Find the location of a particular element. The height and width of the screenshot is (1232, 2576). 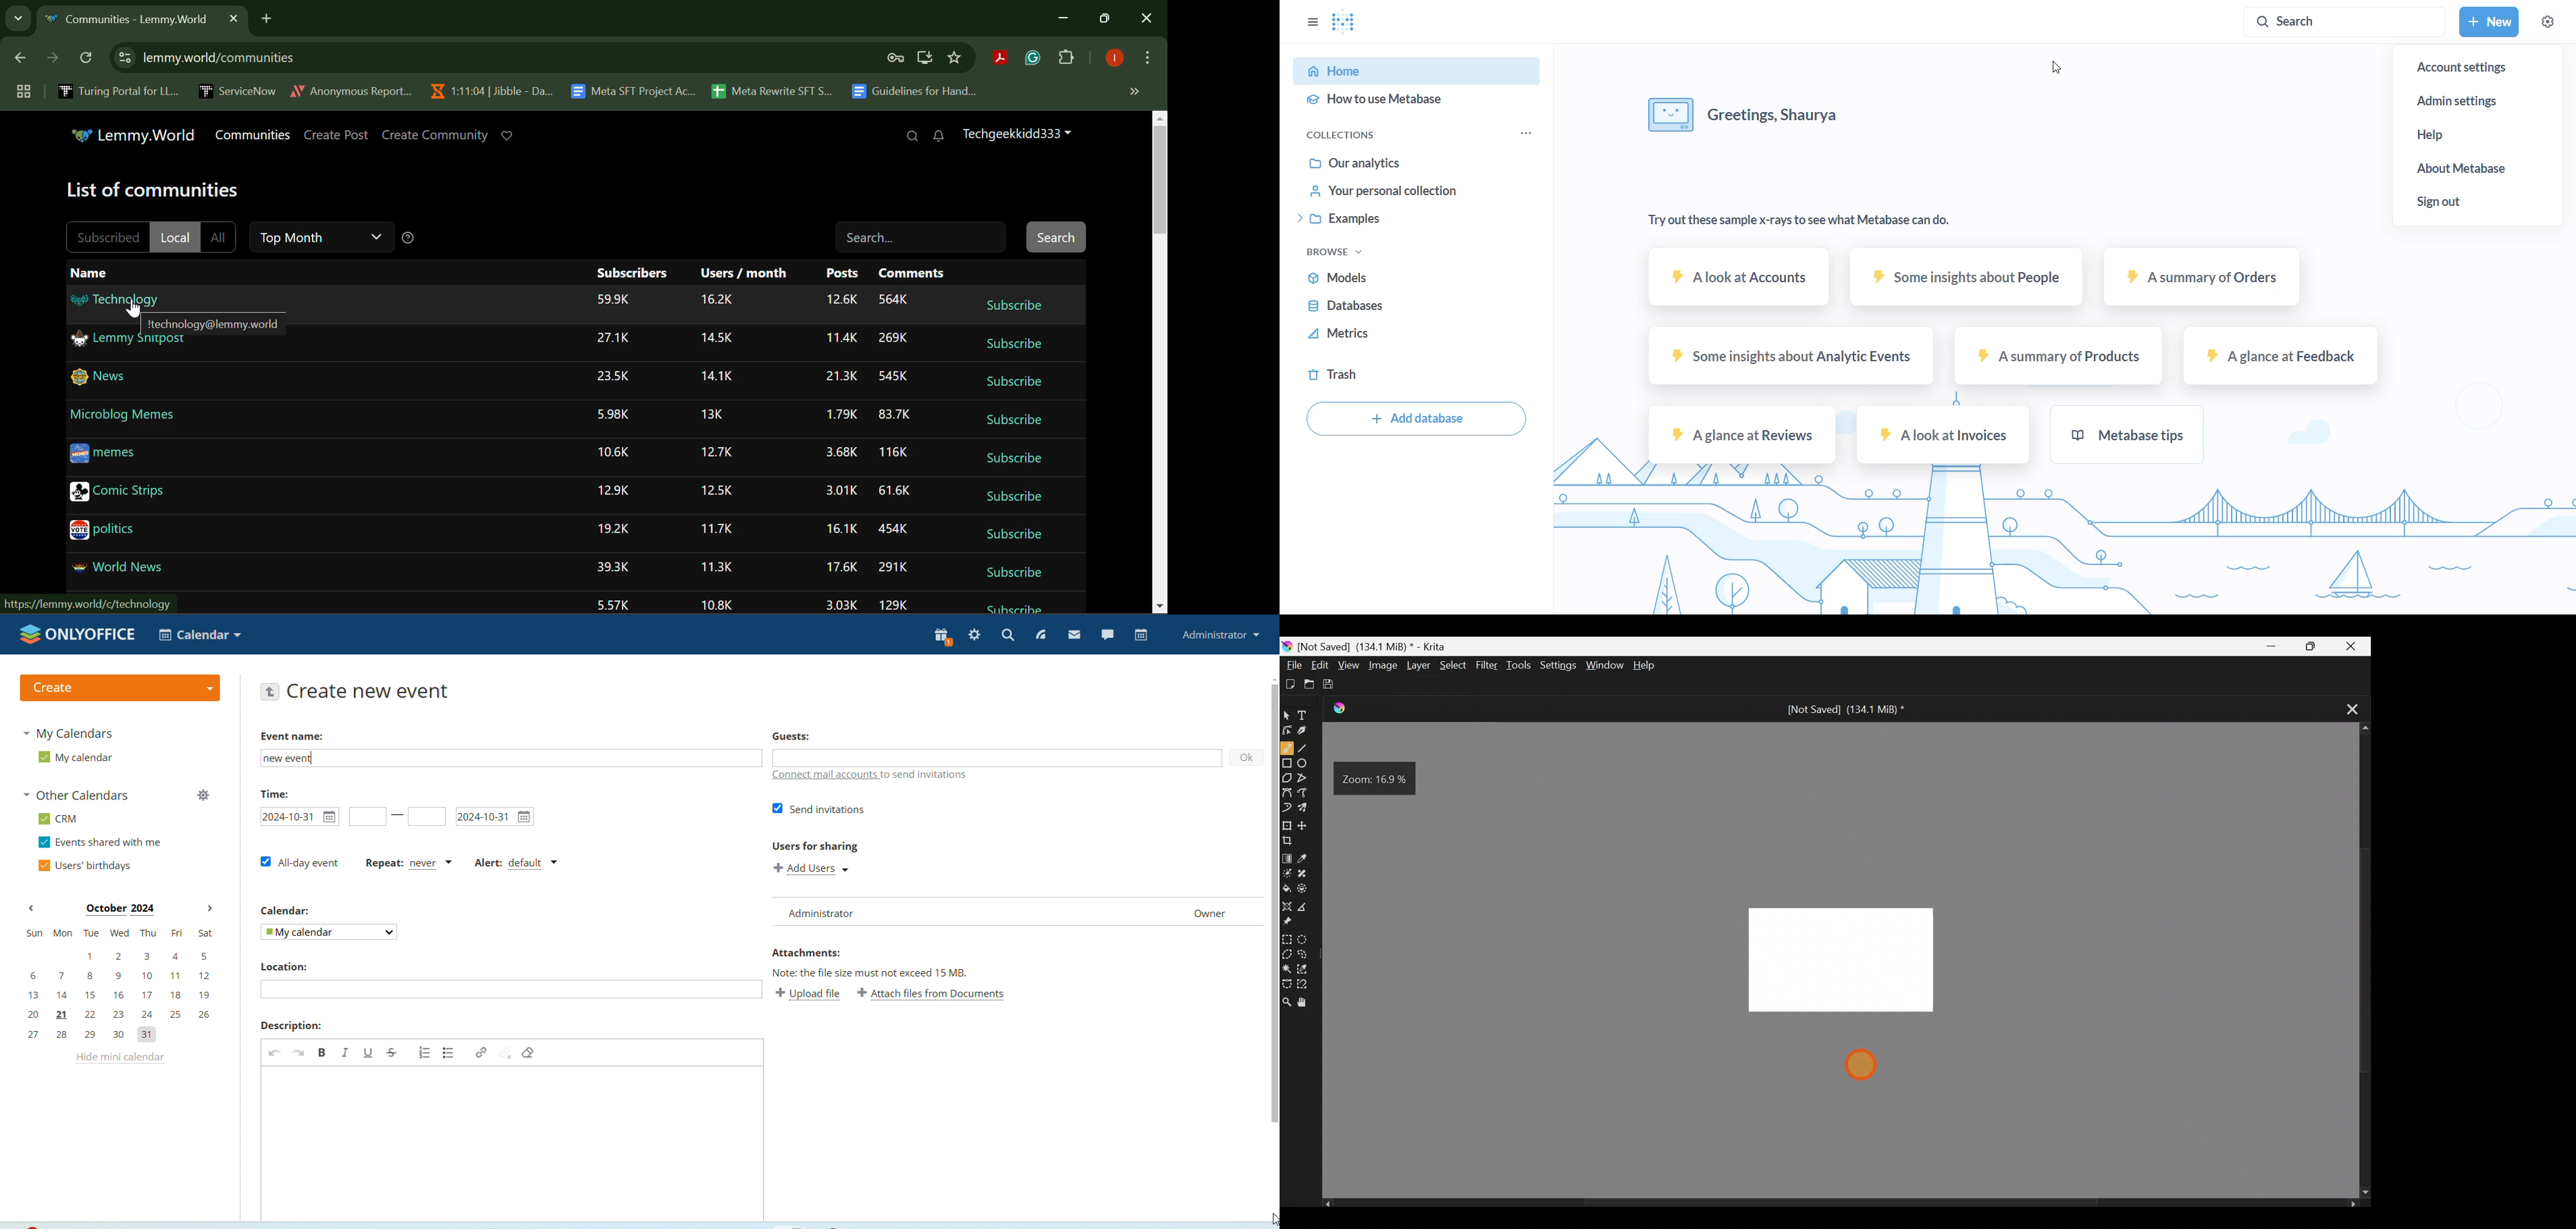

[Not Saved] (134.1 MiB) is located at coordinates (1846, 710).